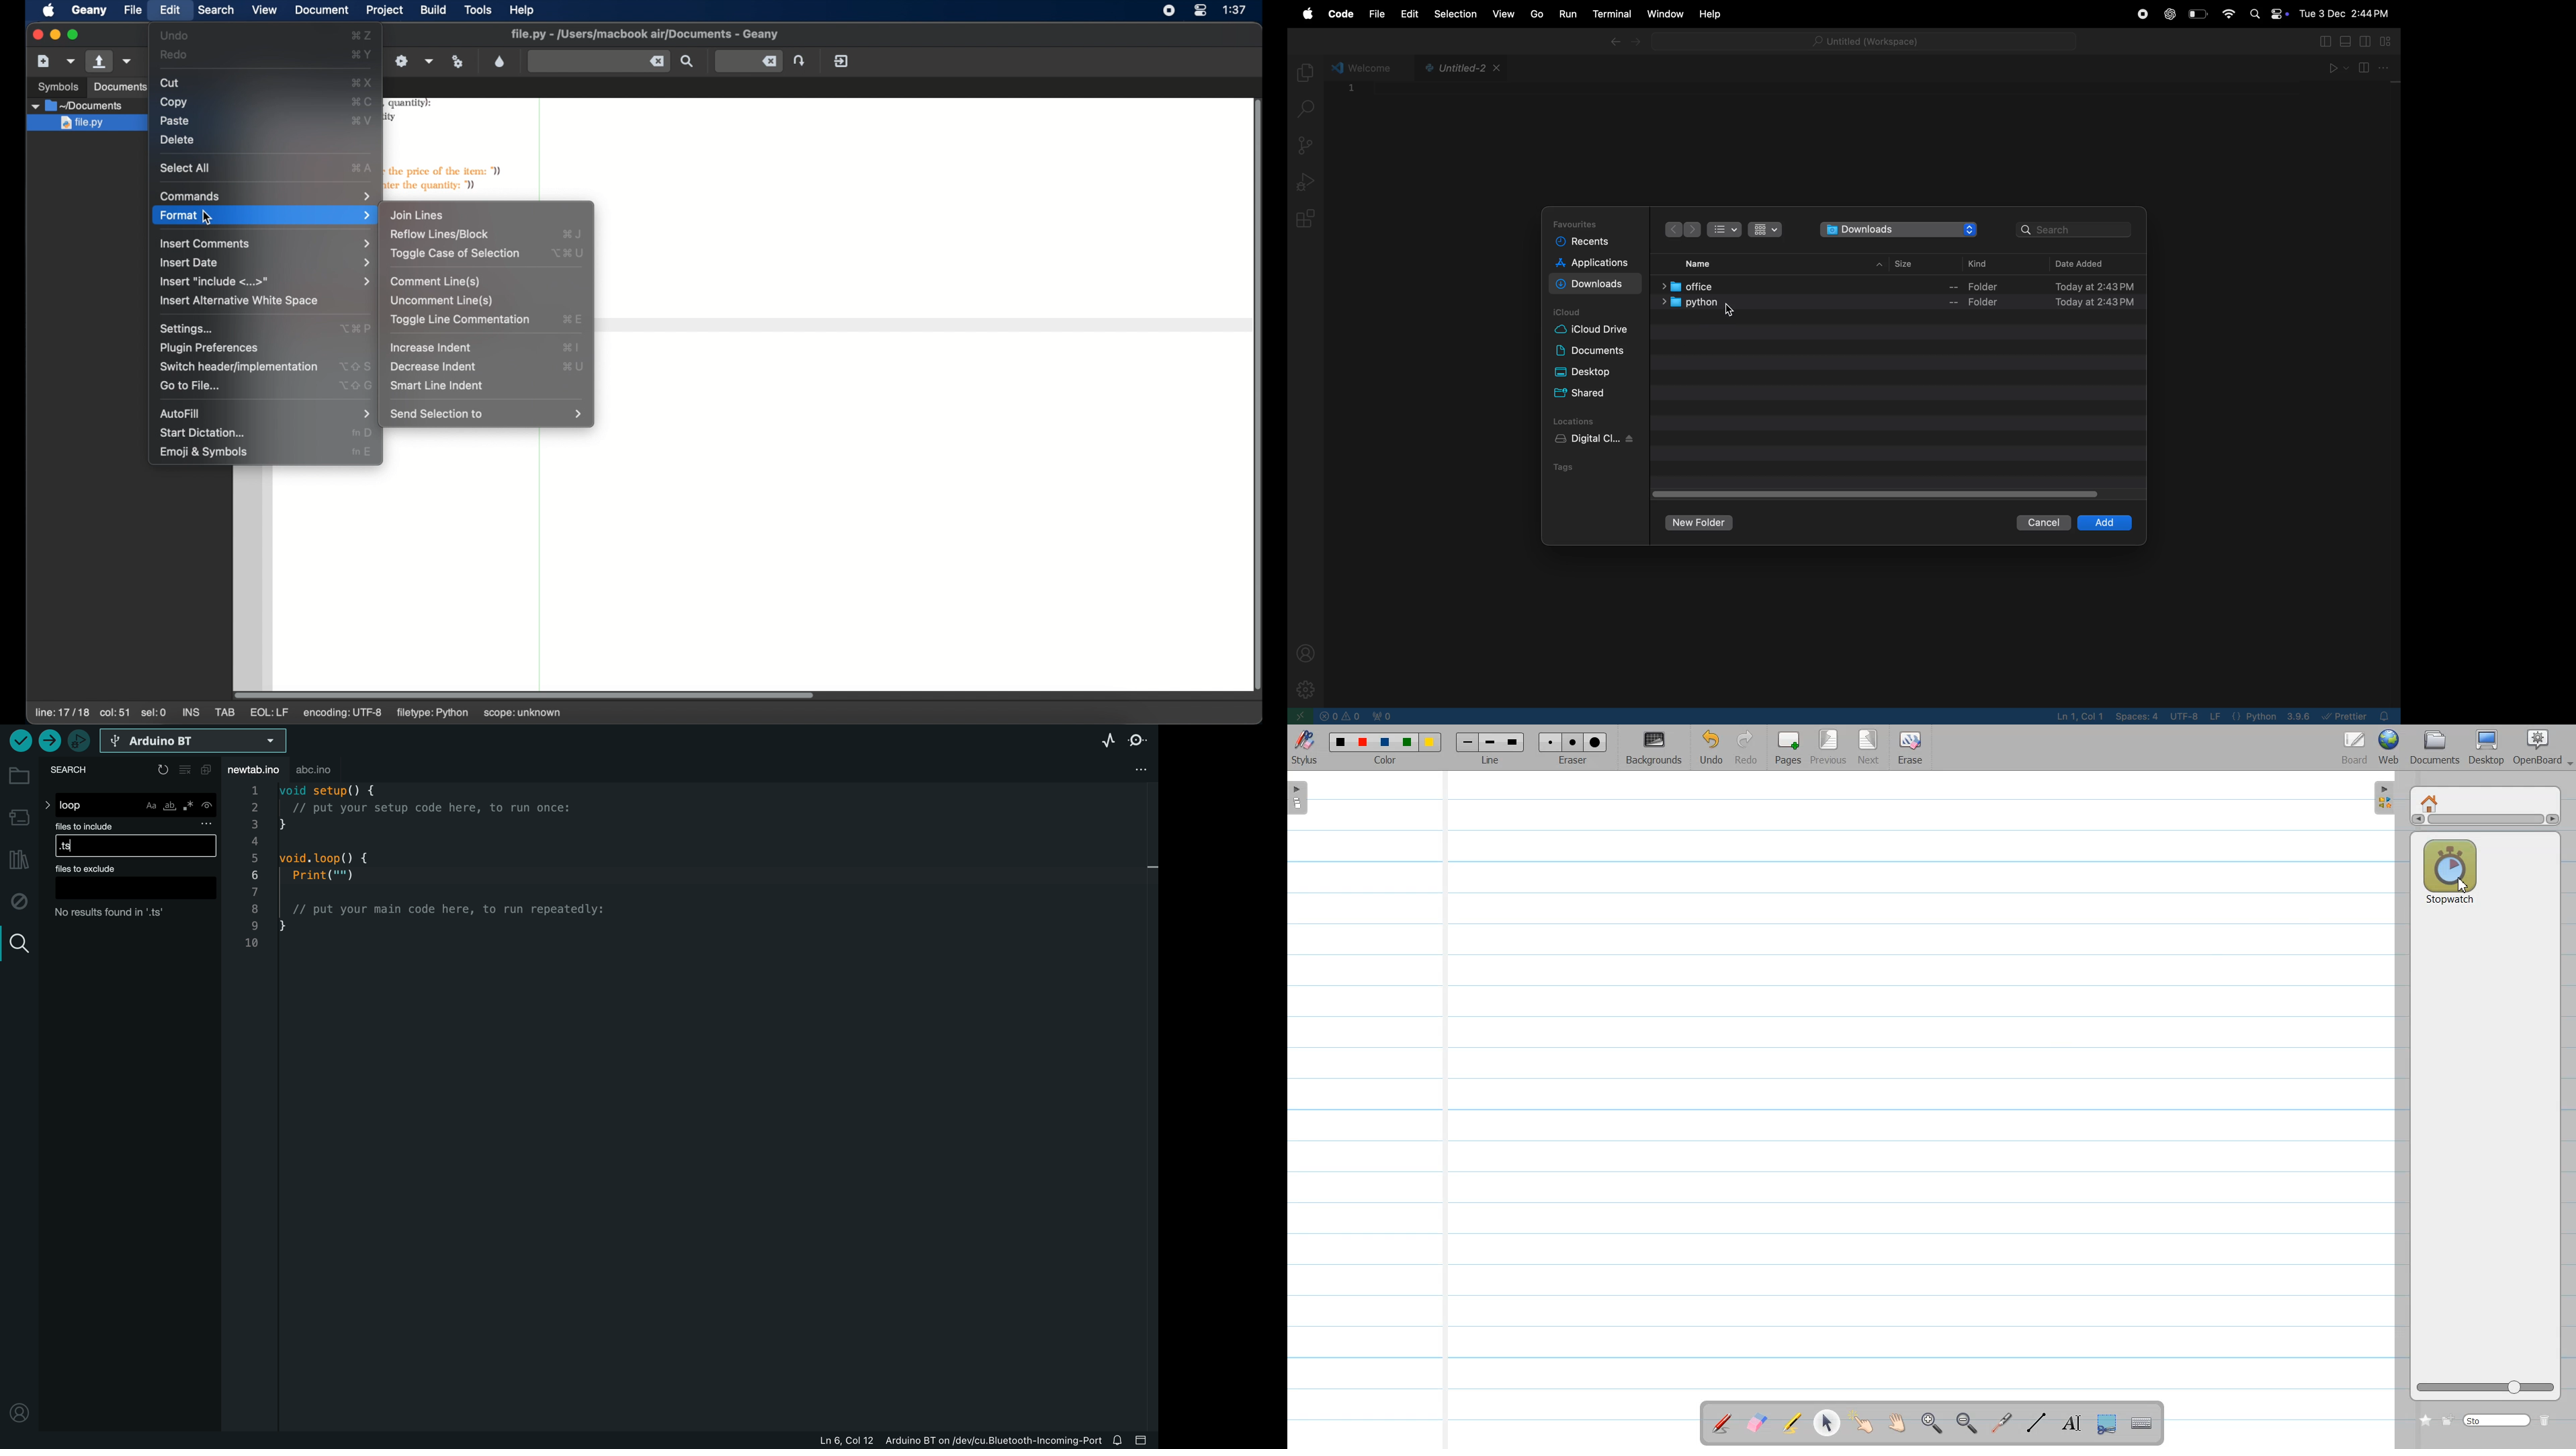  What do you see at coordinates (1932, 1423) in the screenshot?
I see `Zoom in` at bounding box center [1932, 1423].